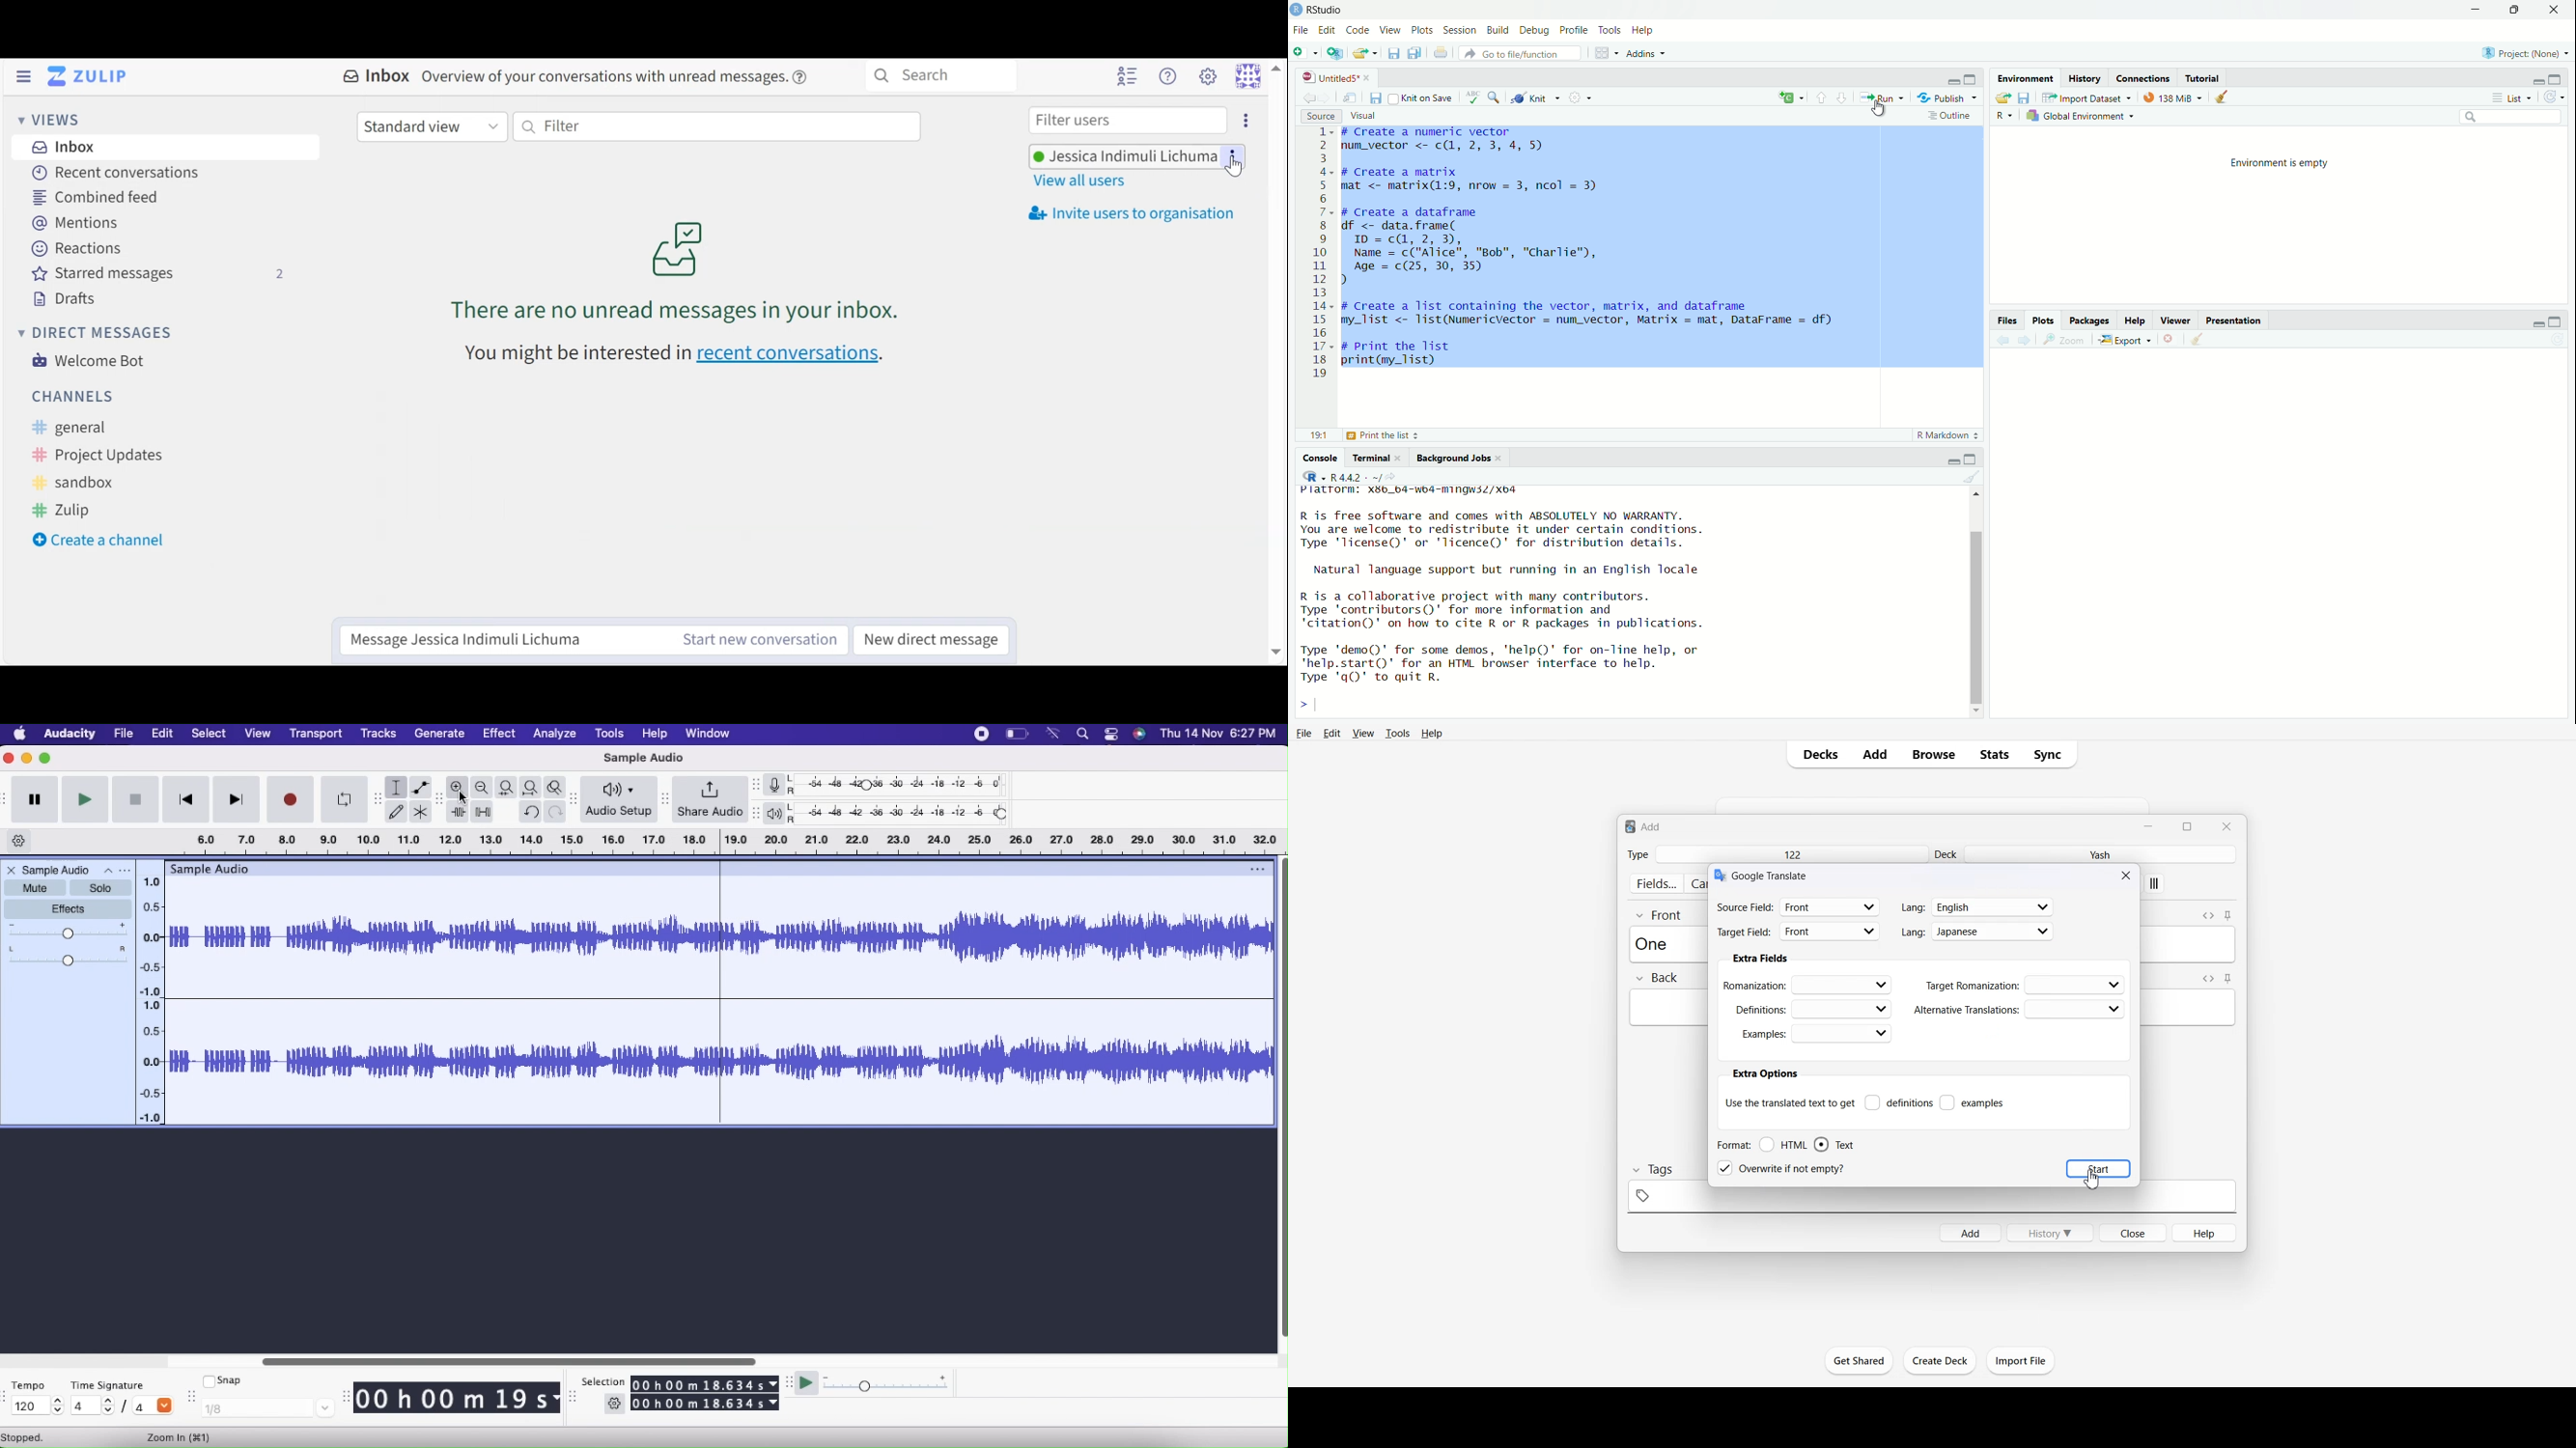 The width and height of the screenshot is (2576, 1456). Describe the element at coordinates (1364, 56) in the screenshot. I see `export` at that location.